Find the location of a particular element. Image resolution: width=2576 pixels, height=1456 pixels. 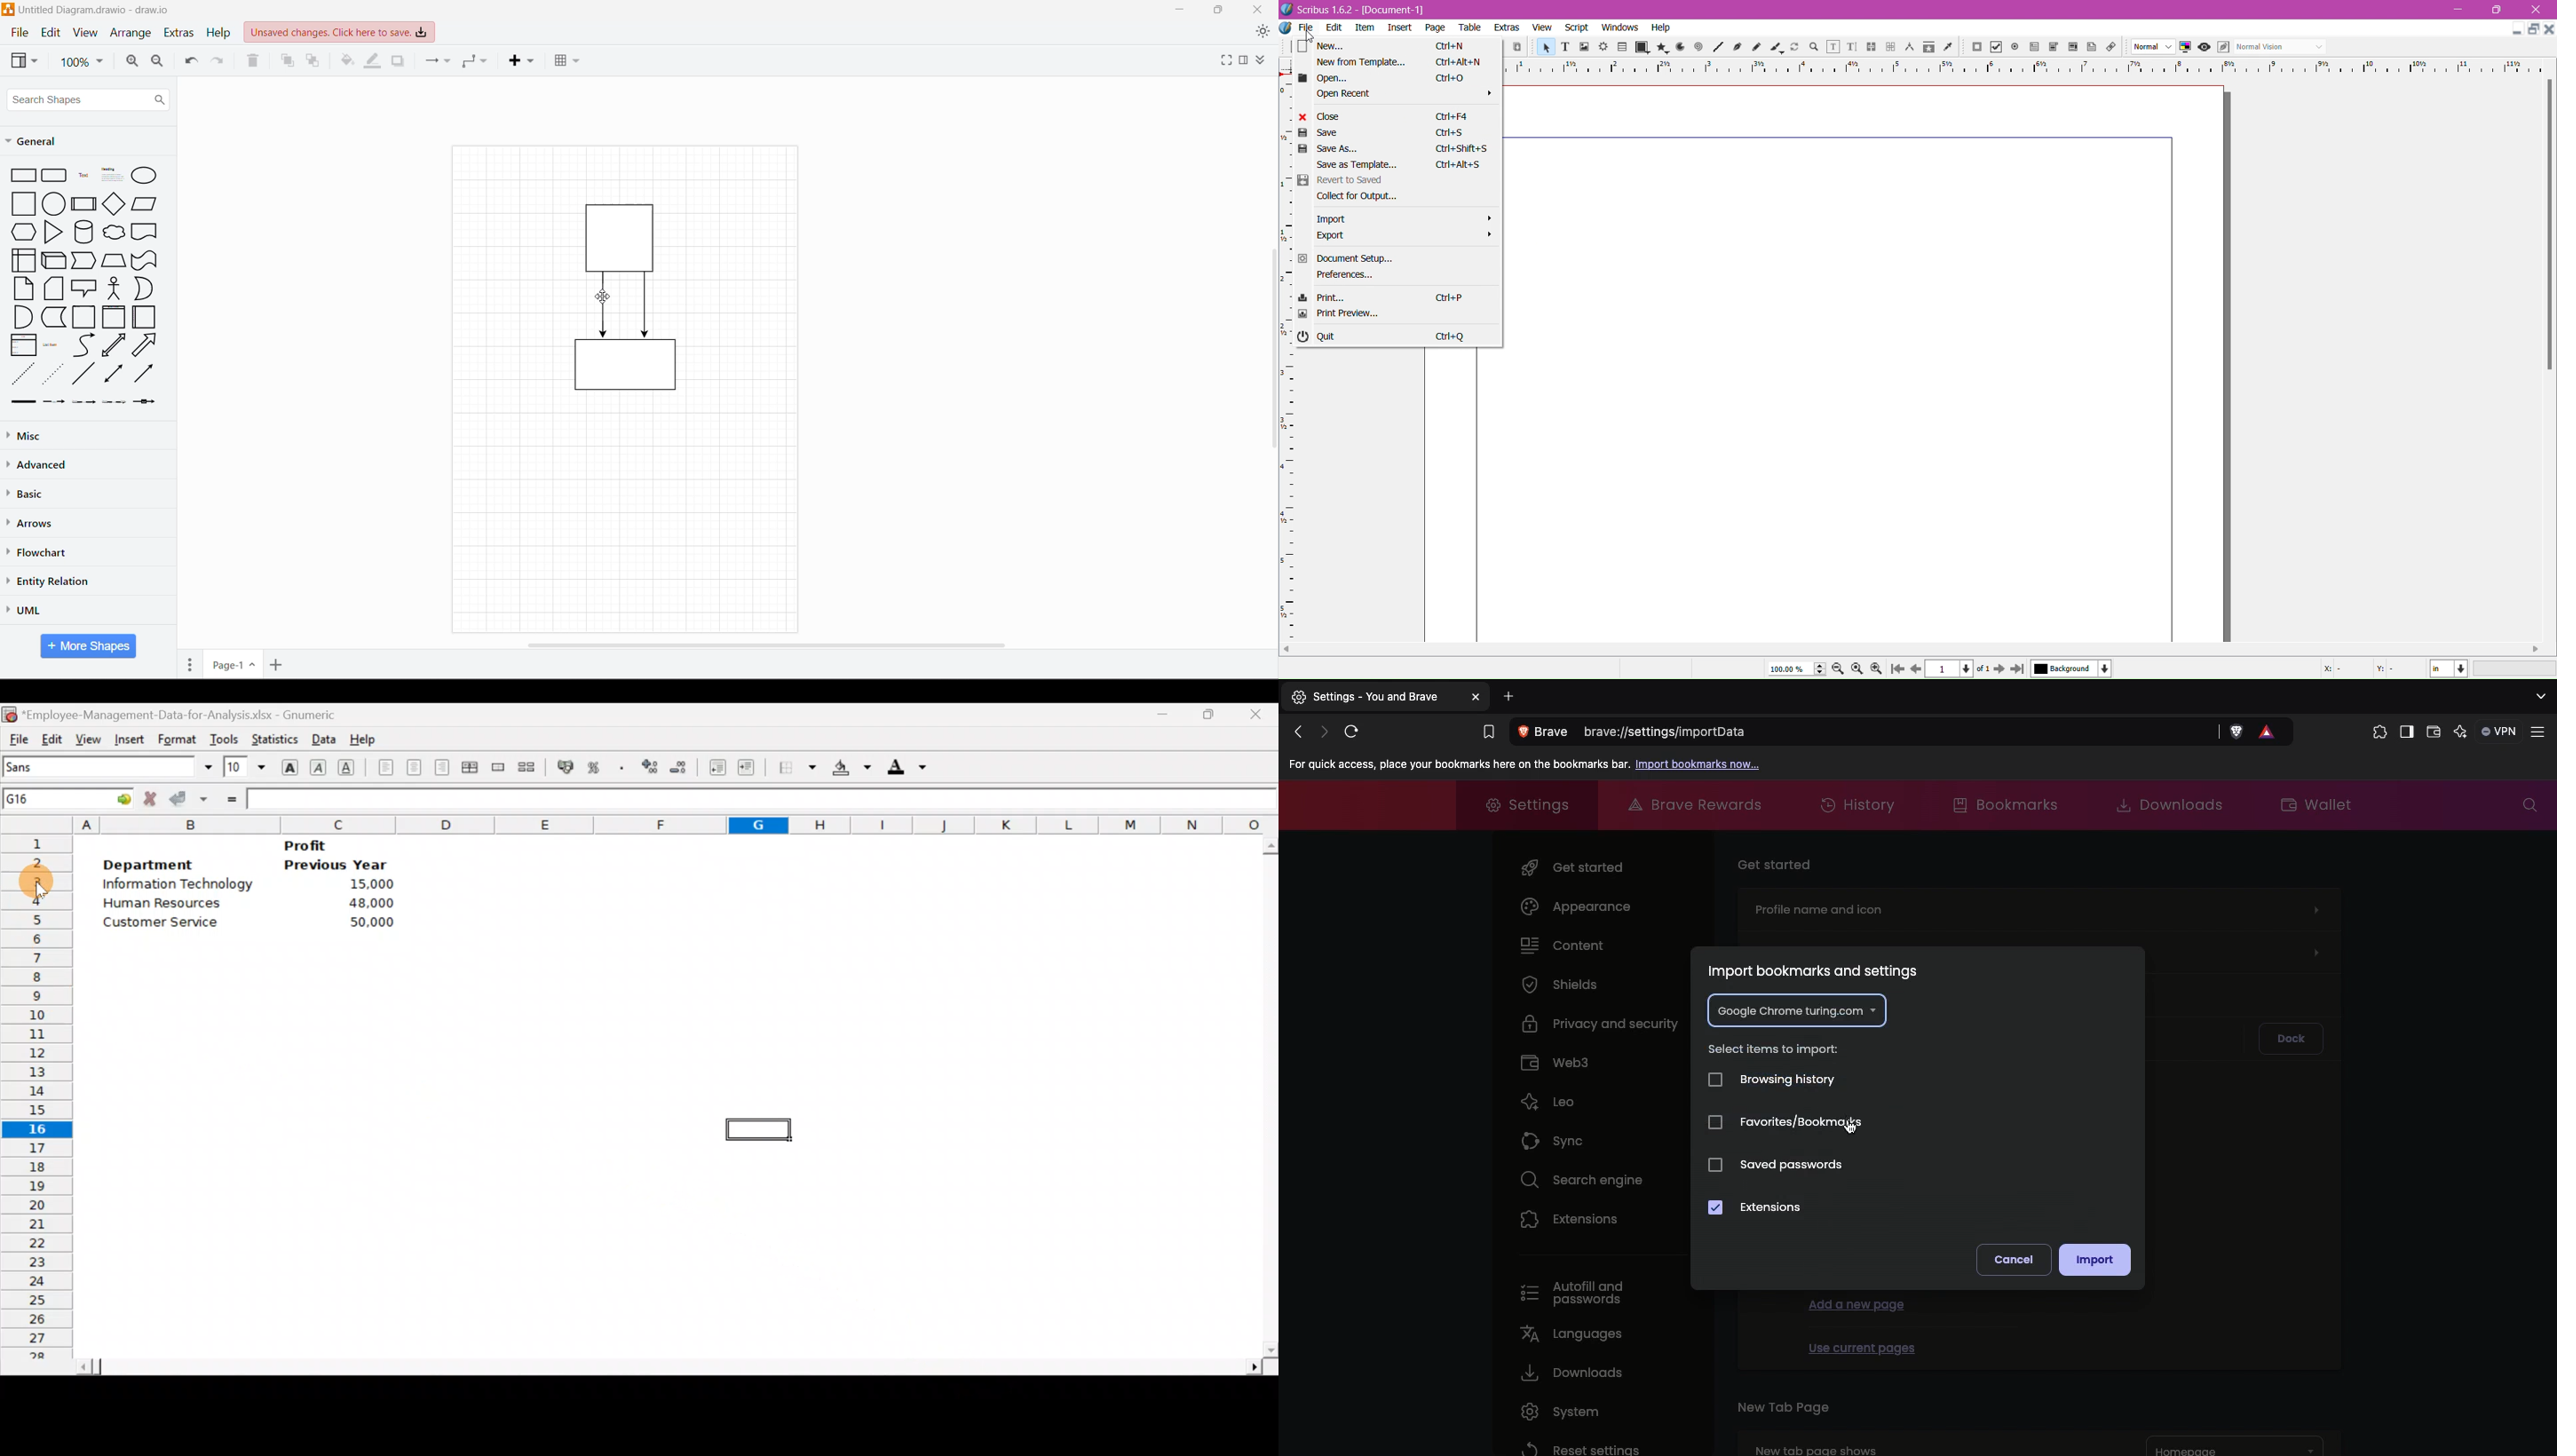

Cell name is located at coordinates (69, 795).